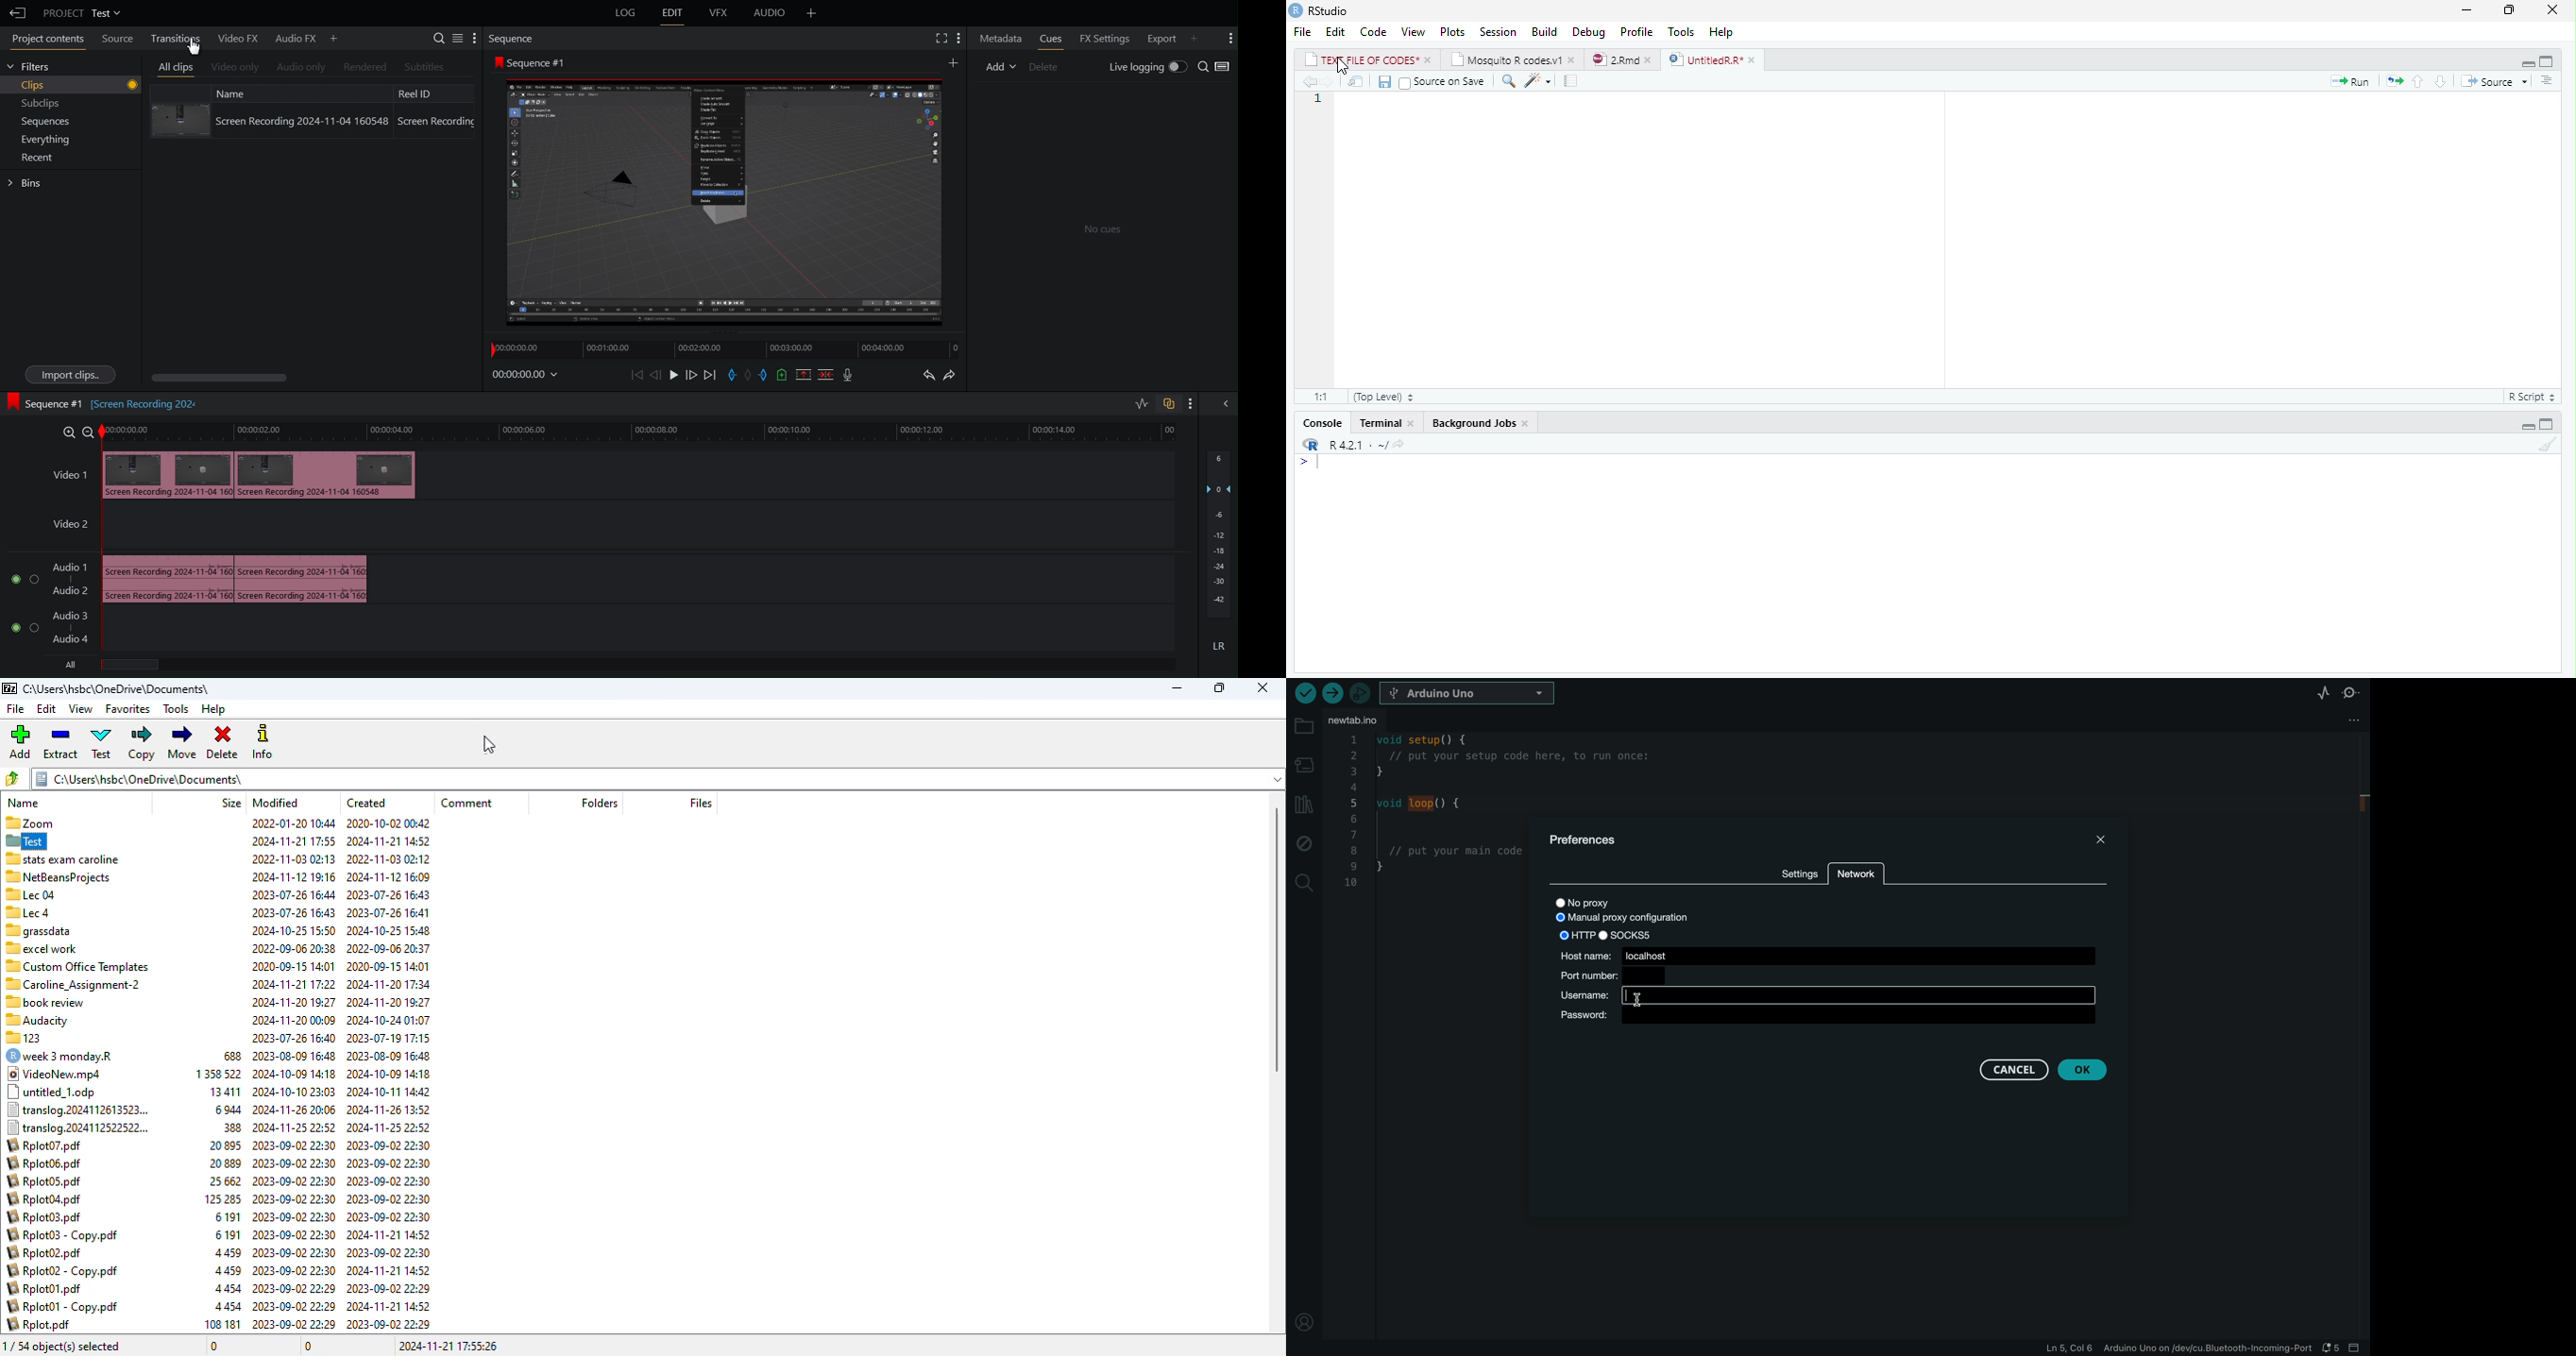  I want to click on Minimize, so click(2467, 9).